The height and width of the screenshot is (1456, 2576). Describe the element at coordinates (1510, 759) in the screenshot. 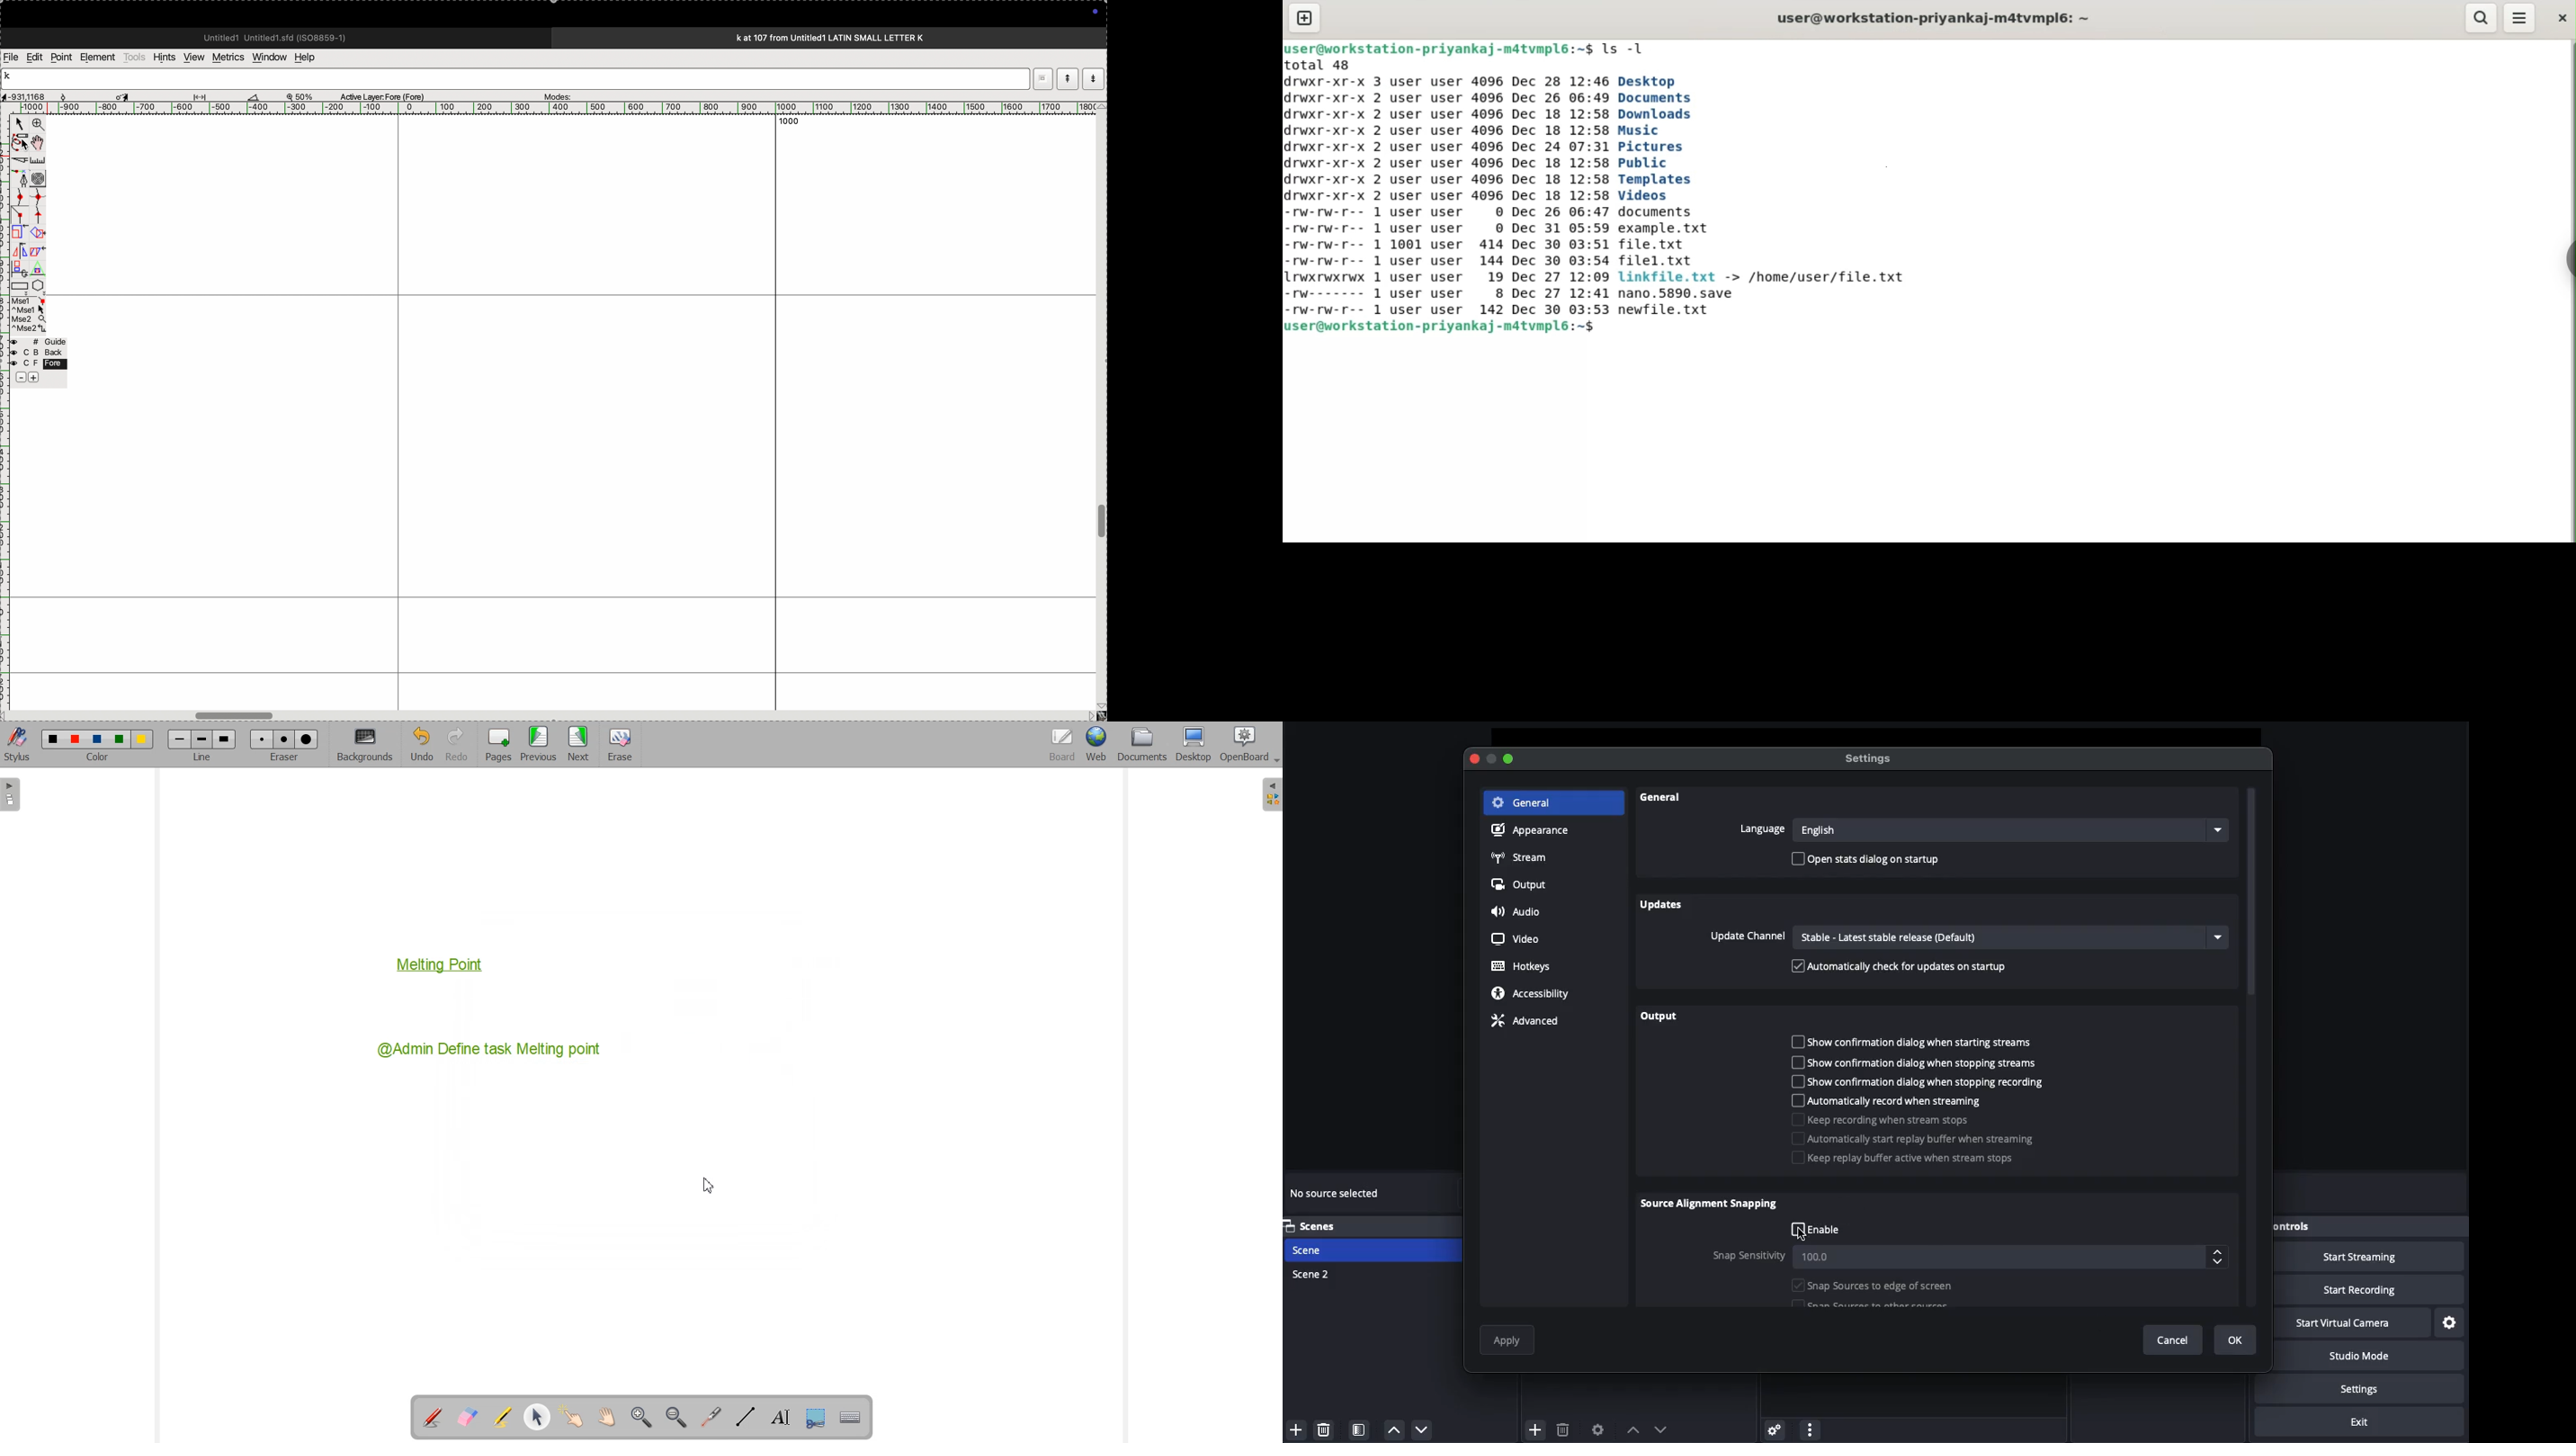

I see `Maximize` at that location.